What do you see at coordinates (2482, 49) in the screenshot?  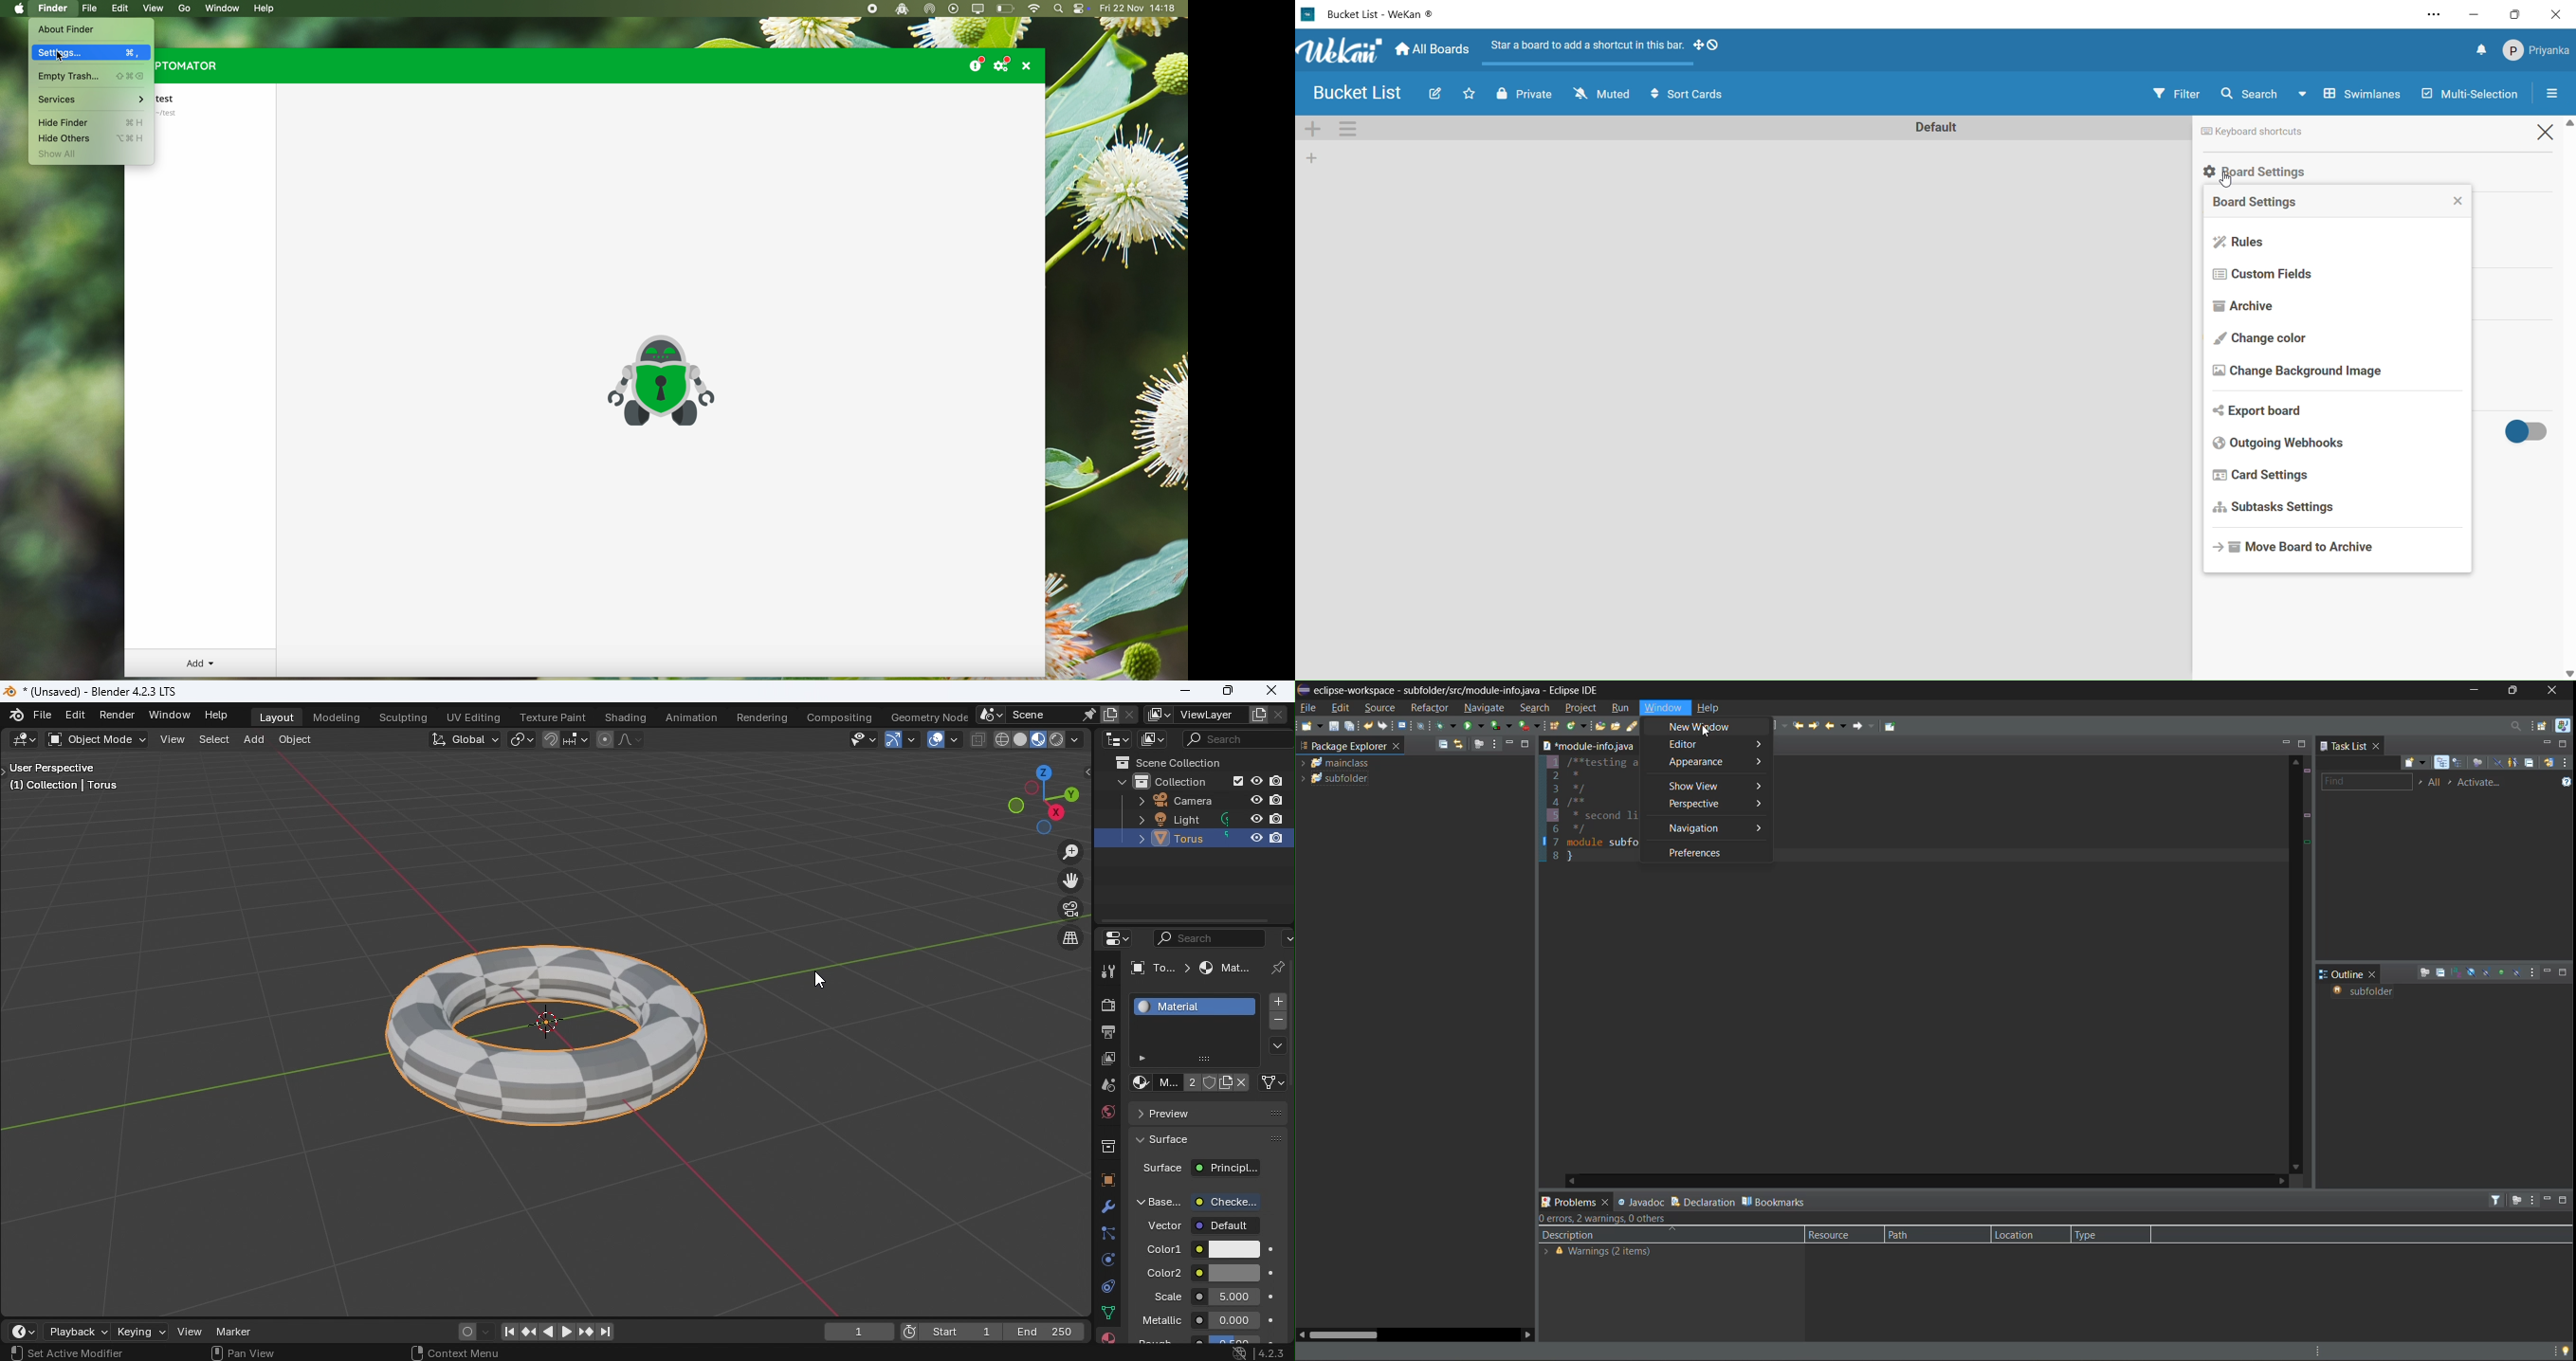 I see `notifications` at bounding box center [2482, 49].